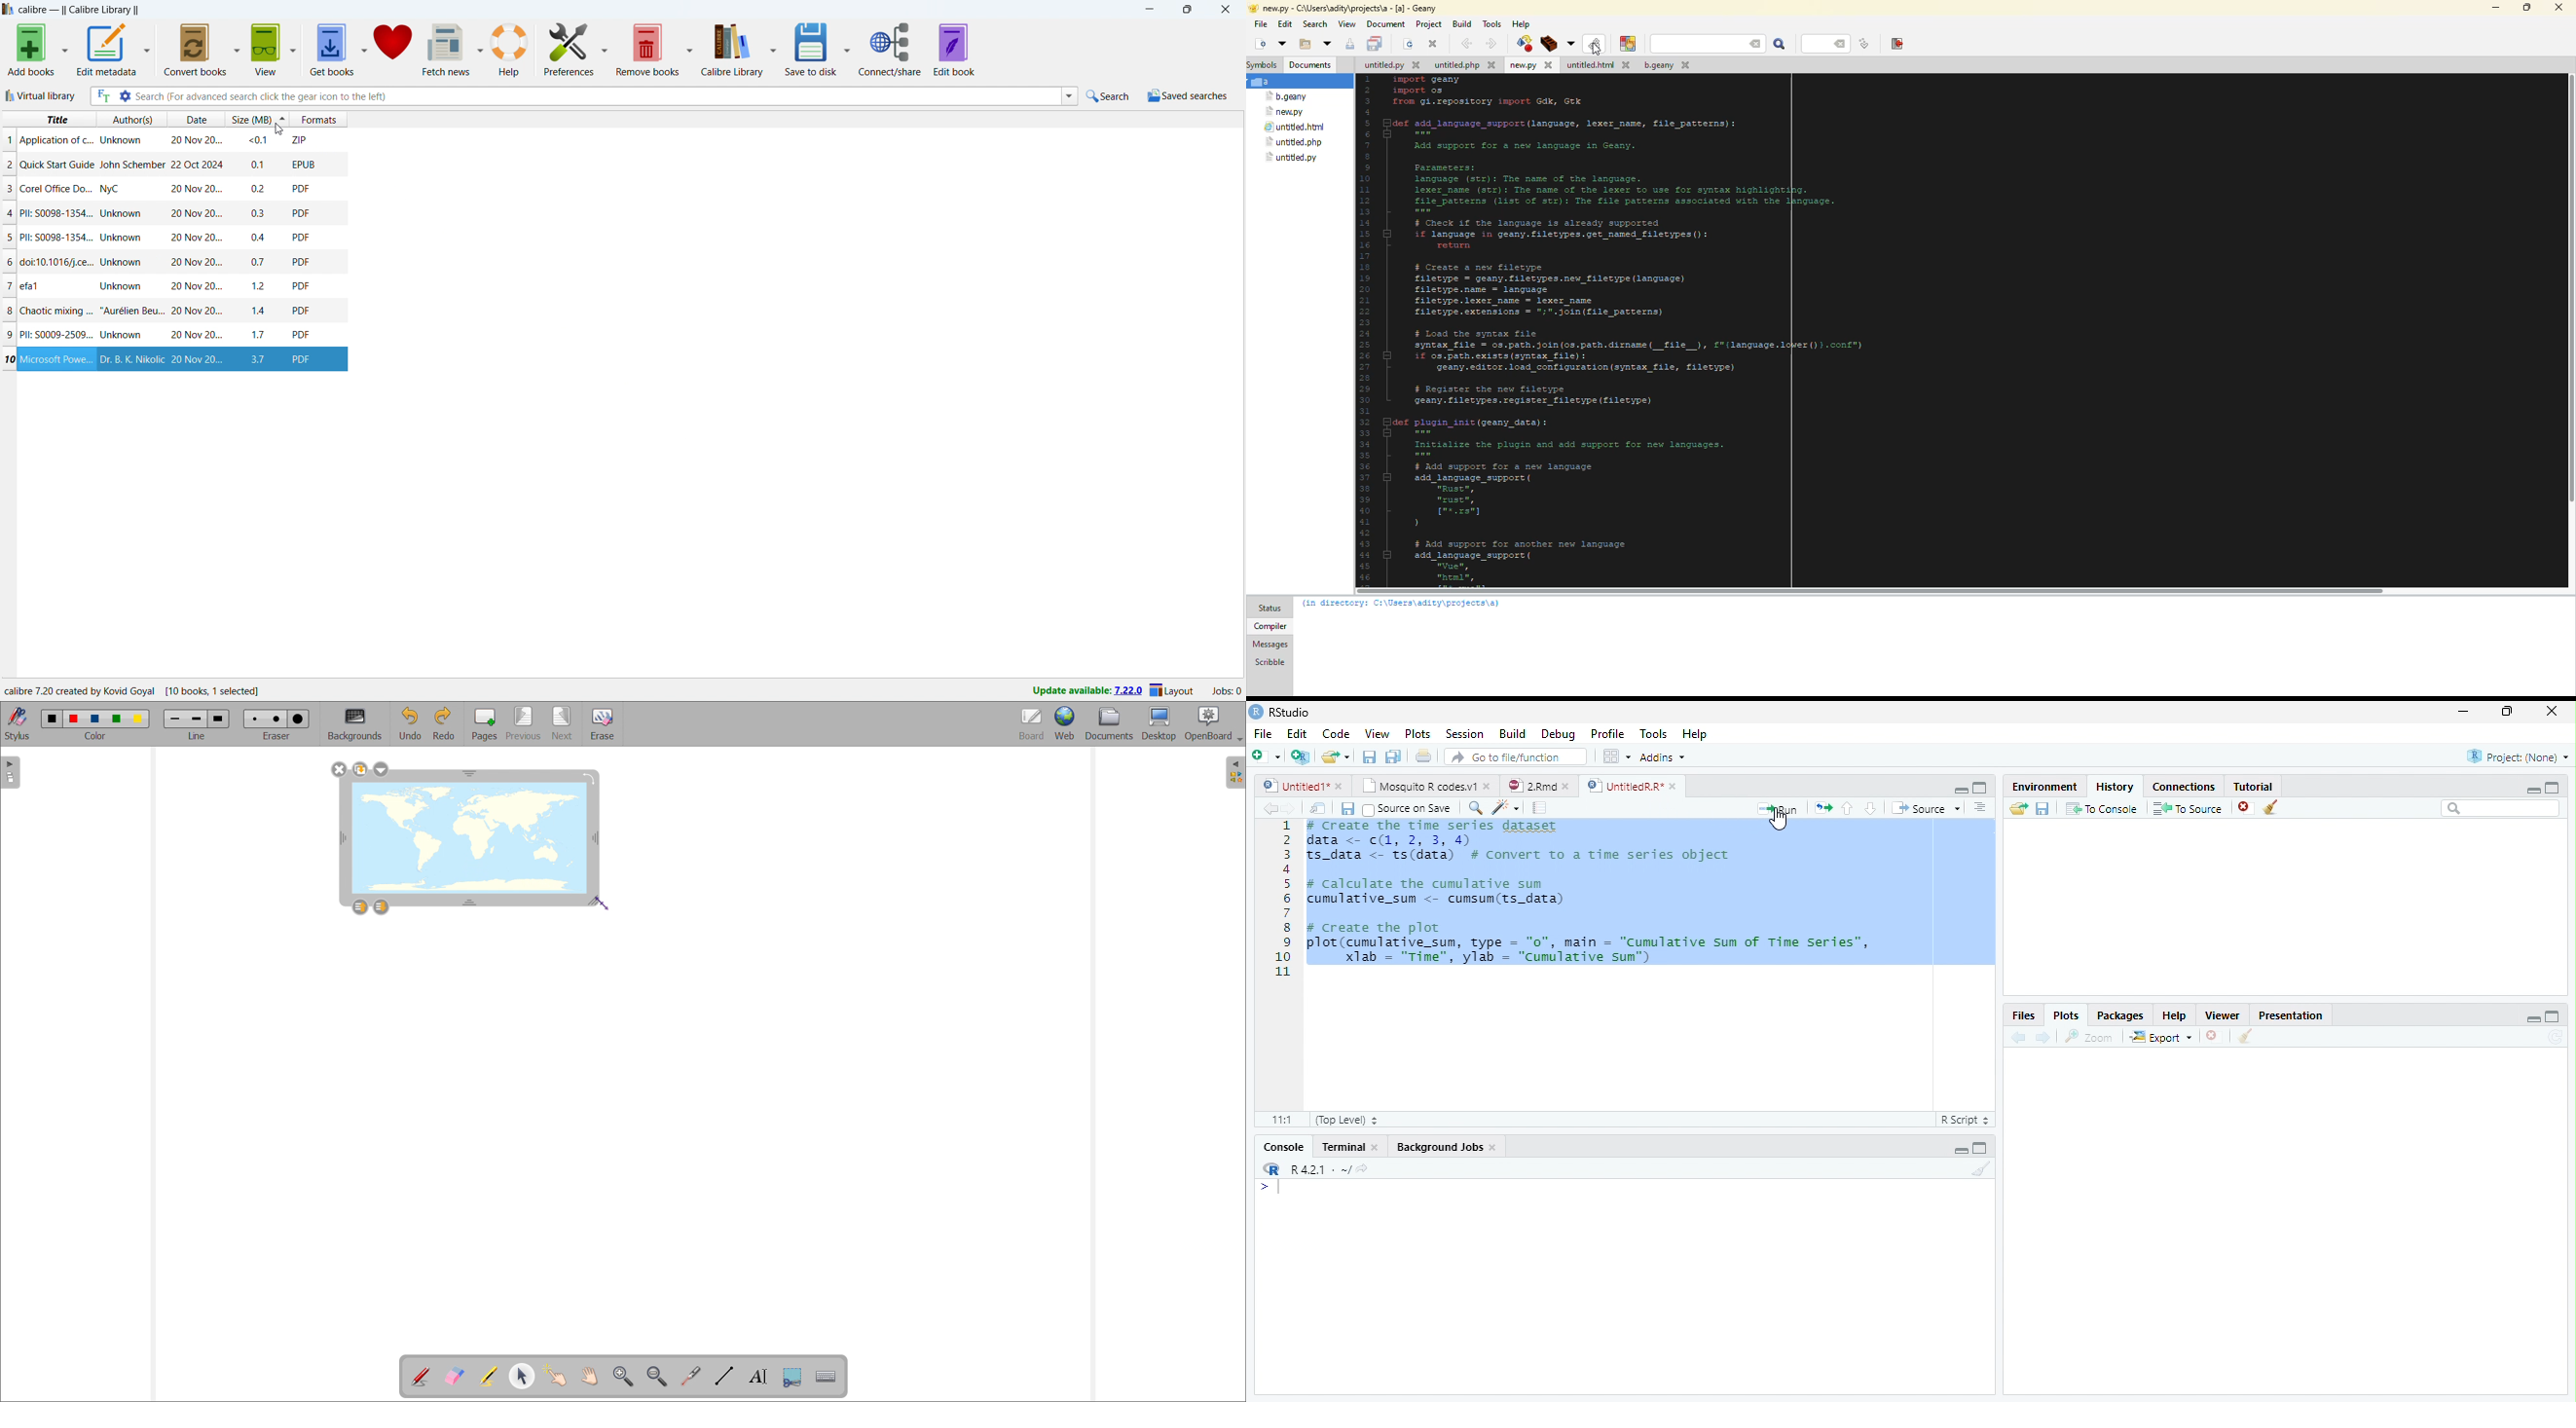 The height and width of the screenshot is (1428, 2576). Describe the element at coordinates (122, 238) in the screenshot. I see `author` at that location.